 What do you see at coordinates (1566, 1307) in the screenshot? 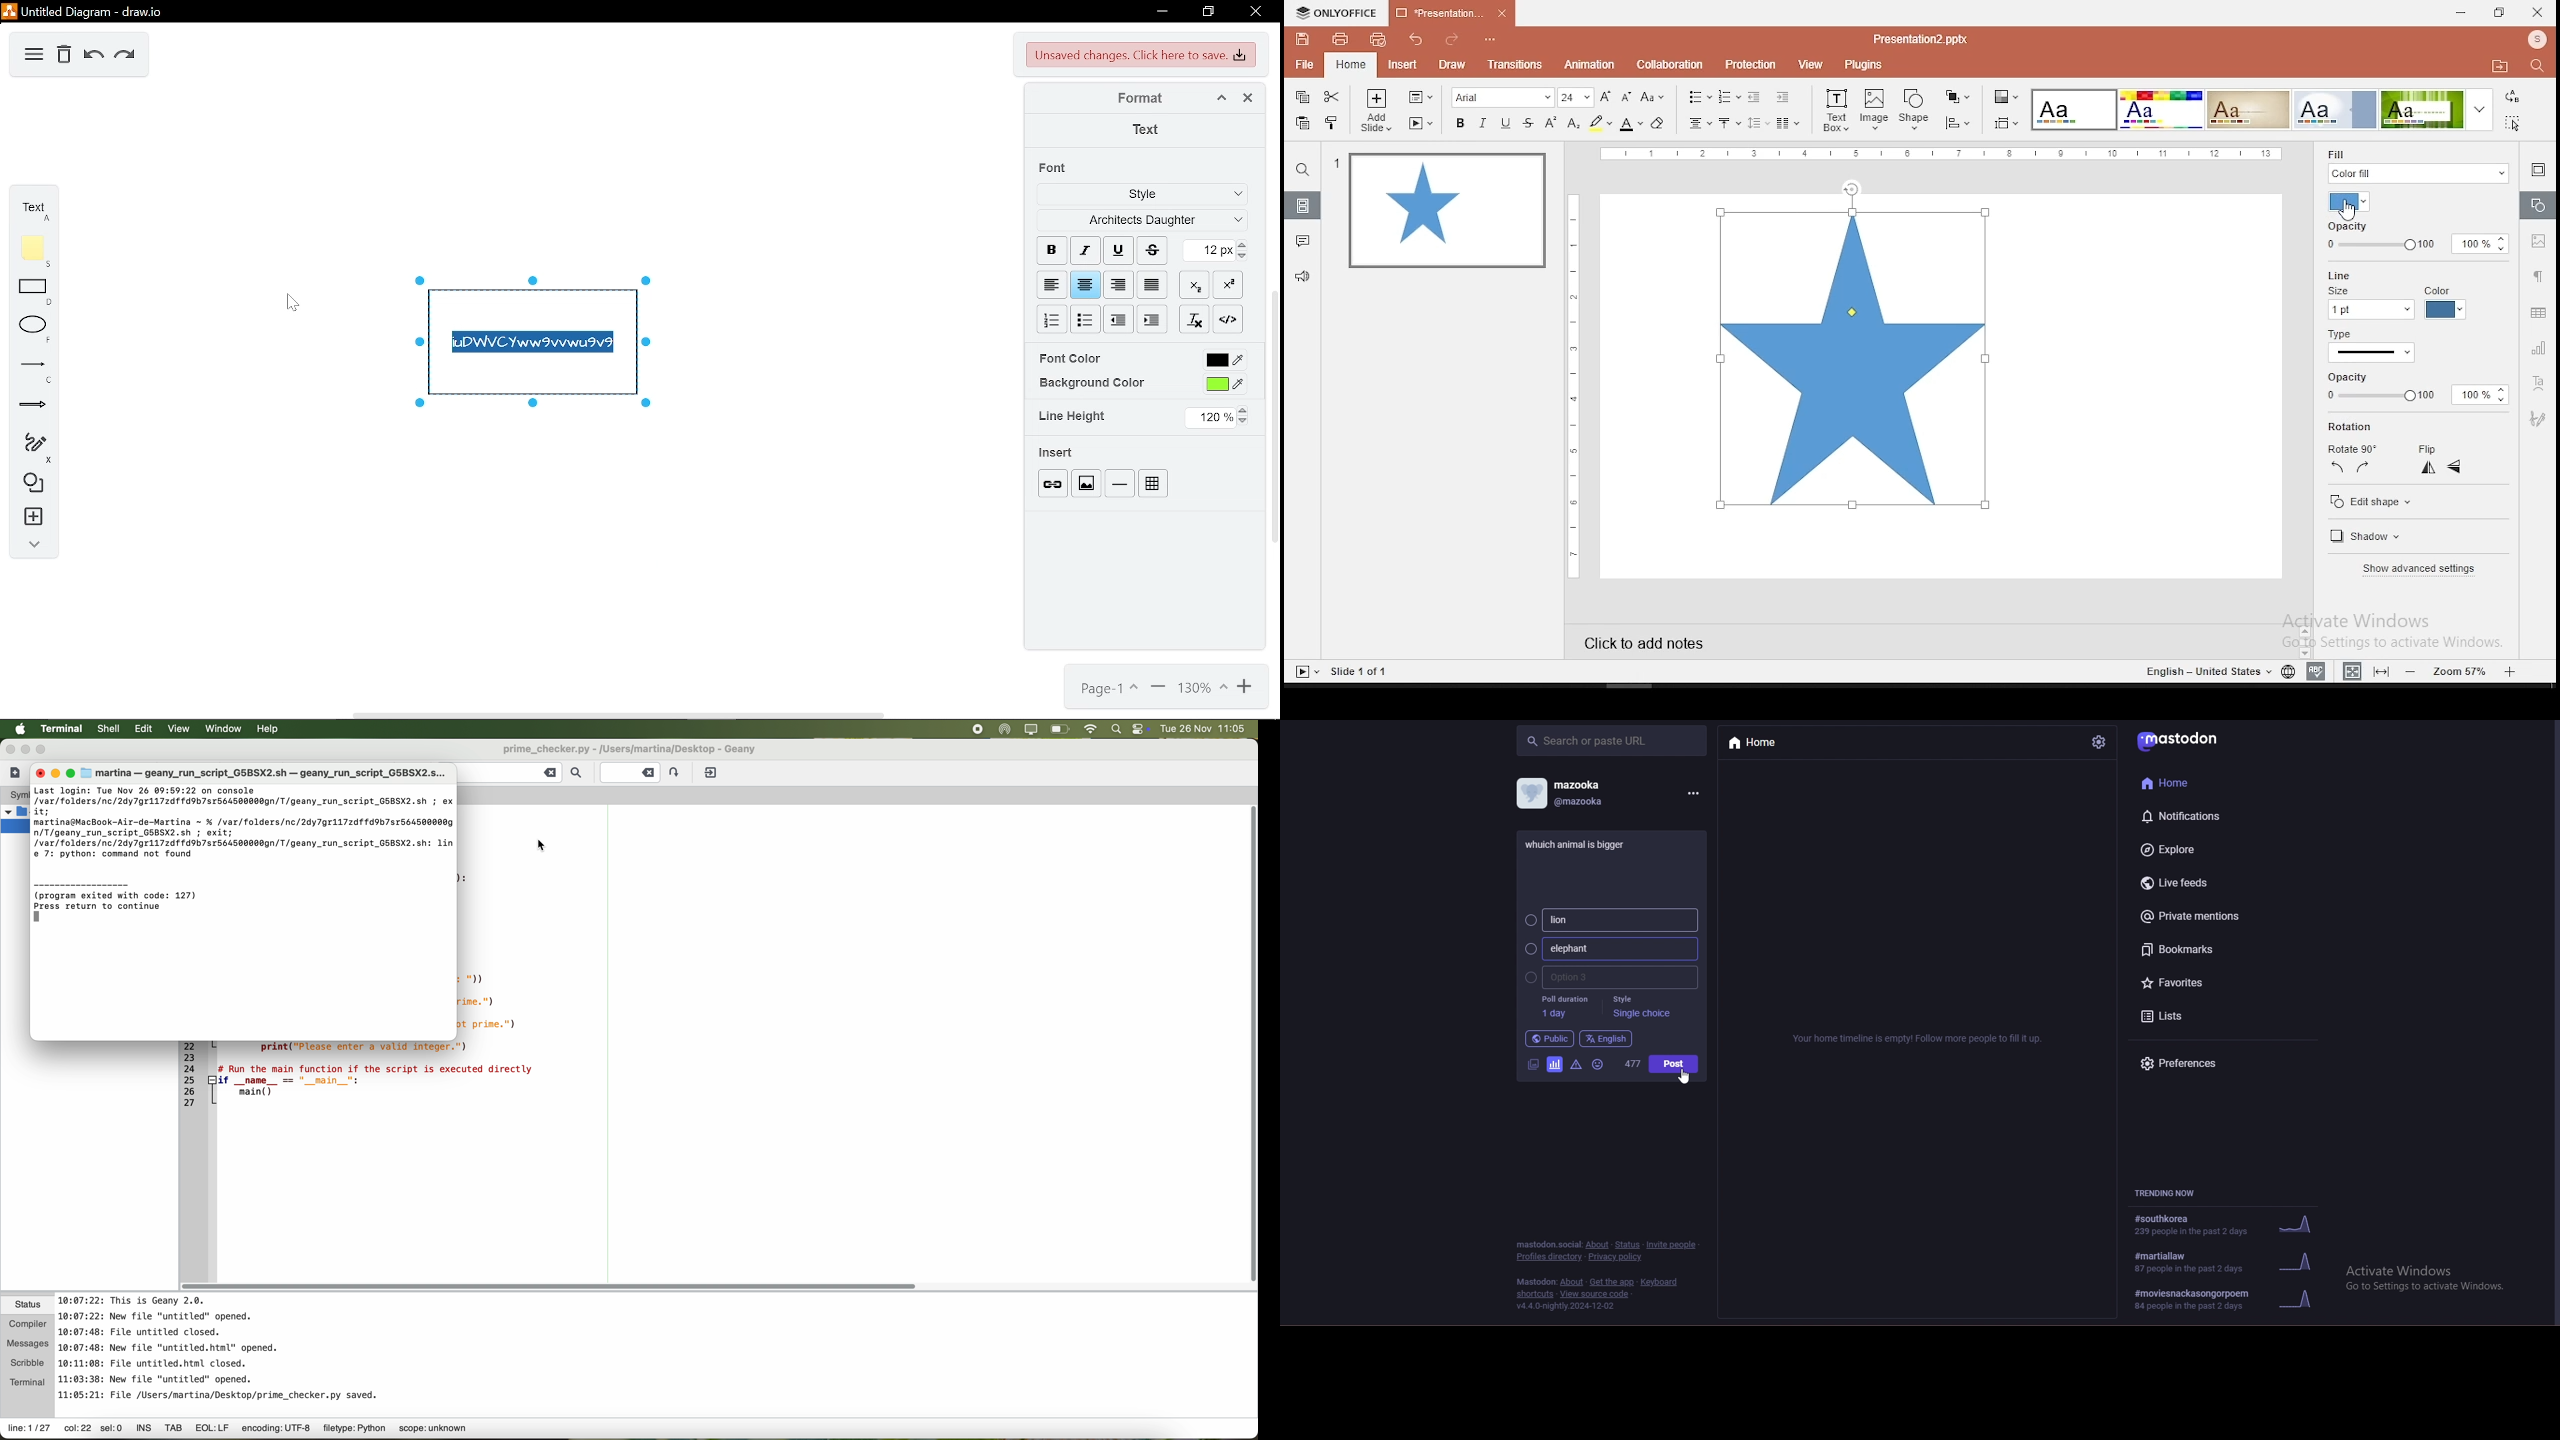
I see `v4.4.0-nightly.2024-12-02` at bounding box center [1566, 1307].